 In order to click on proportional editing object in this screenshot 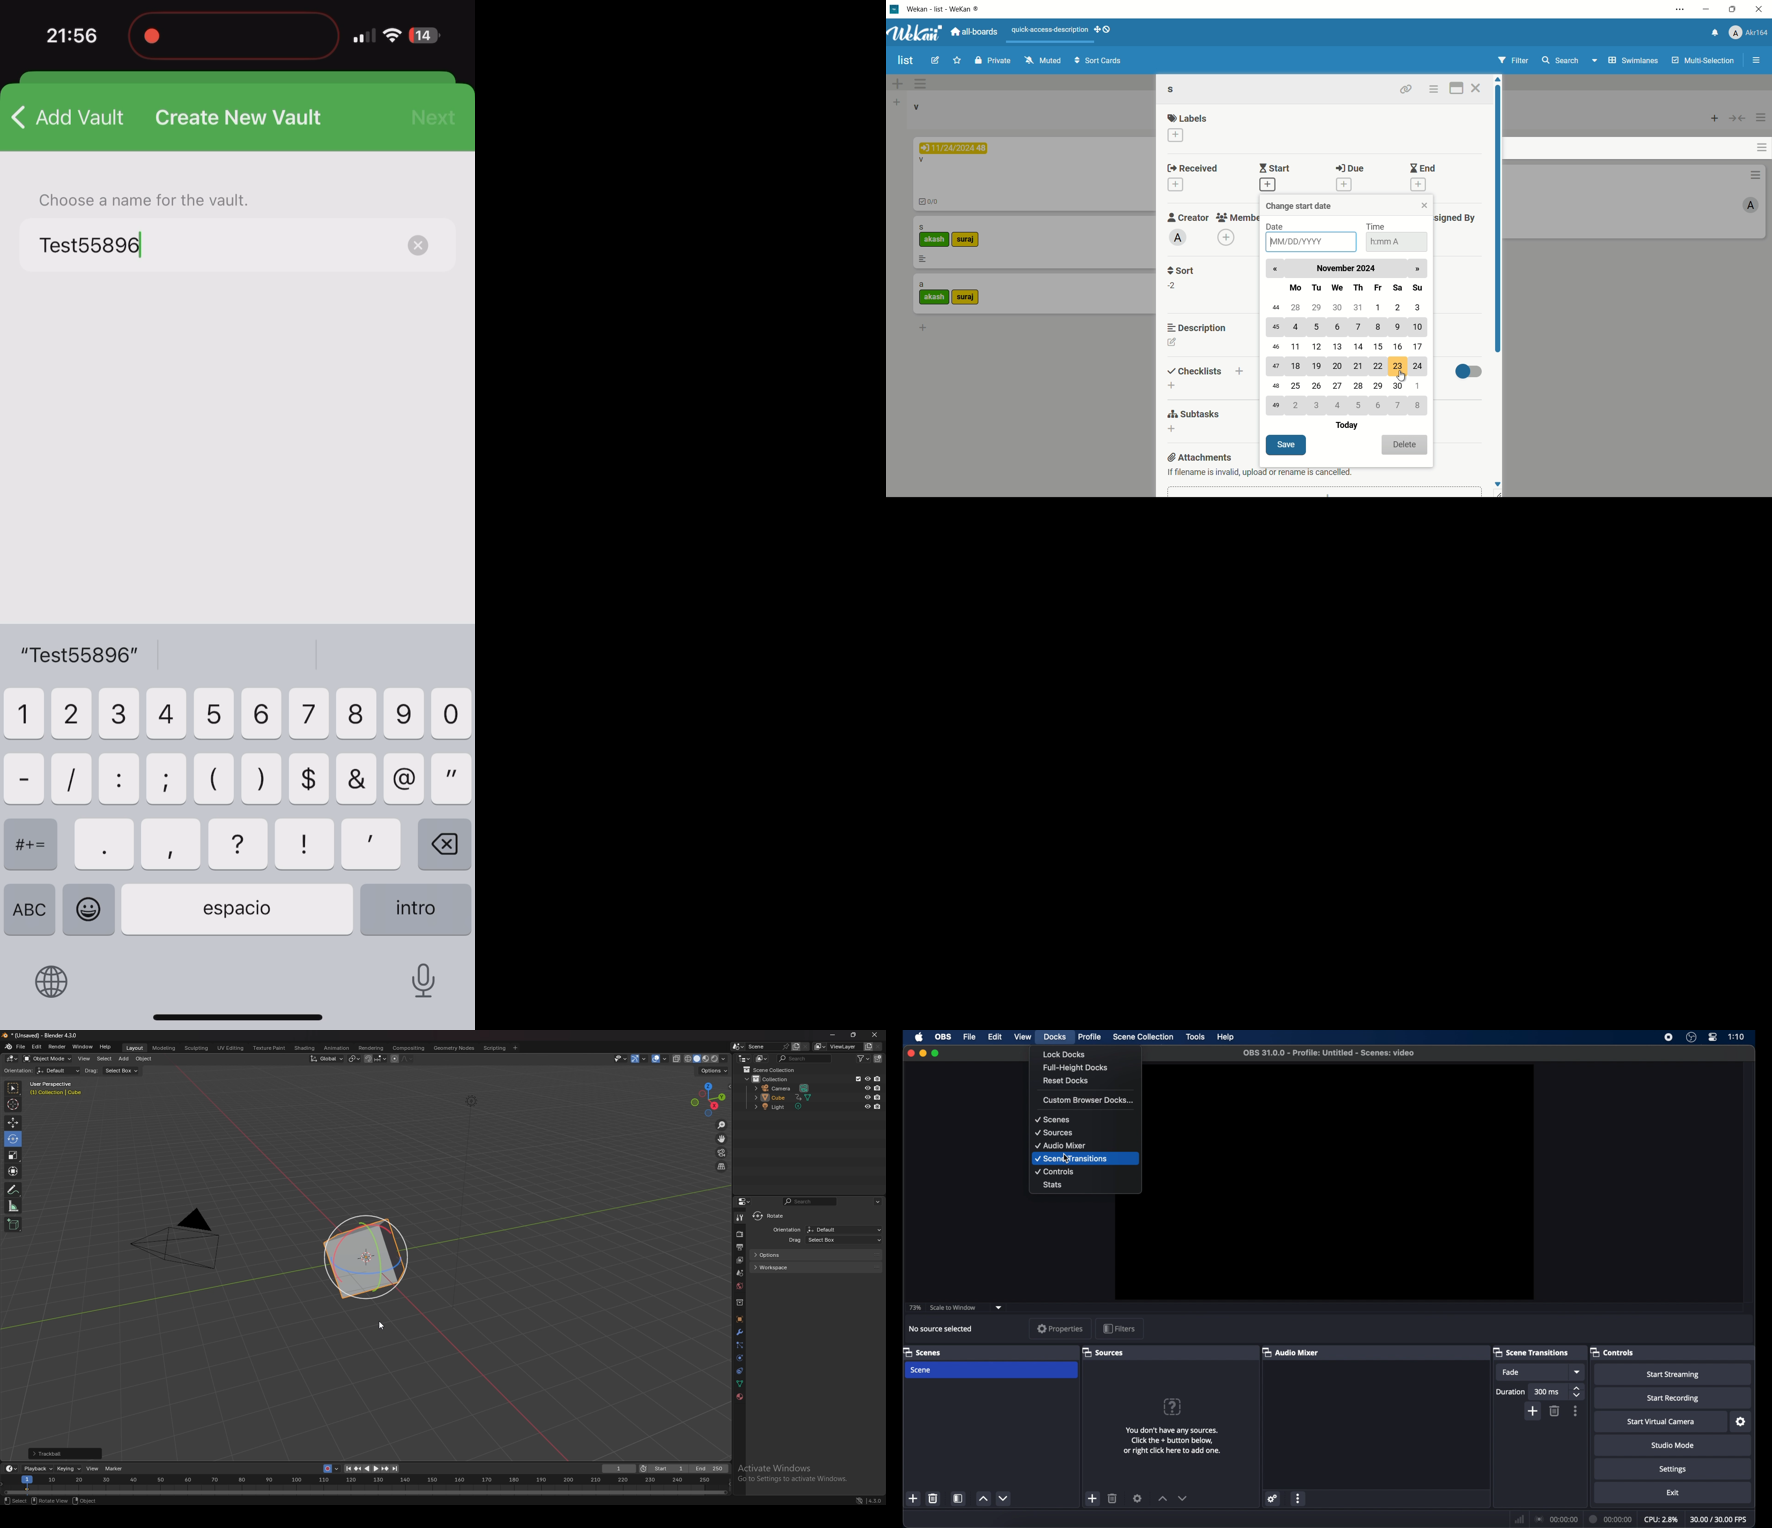, I will do `click(395, 1059)`.